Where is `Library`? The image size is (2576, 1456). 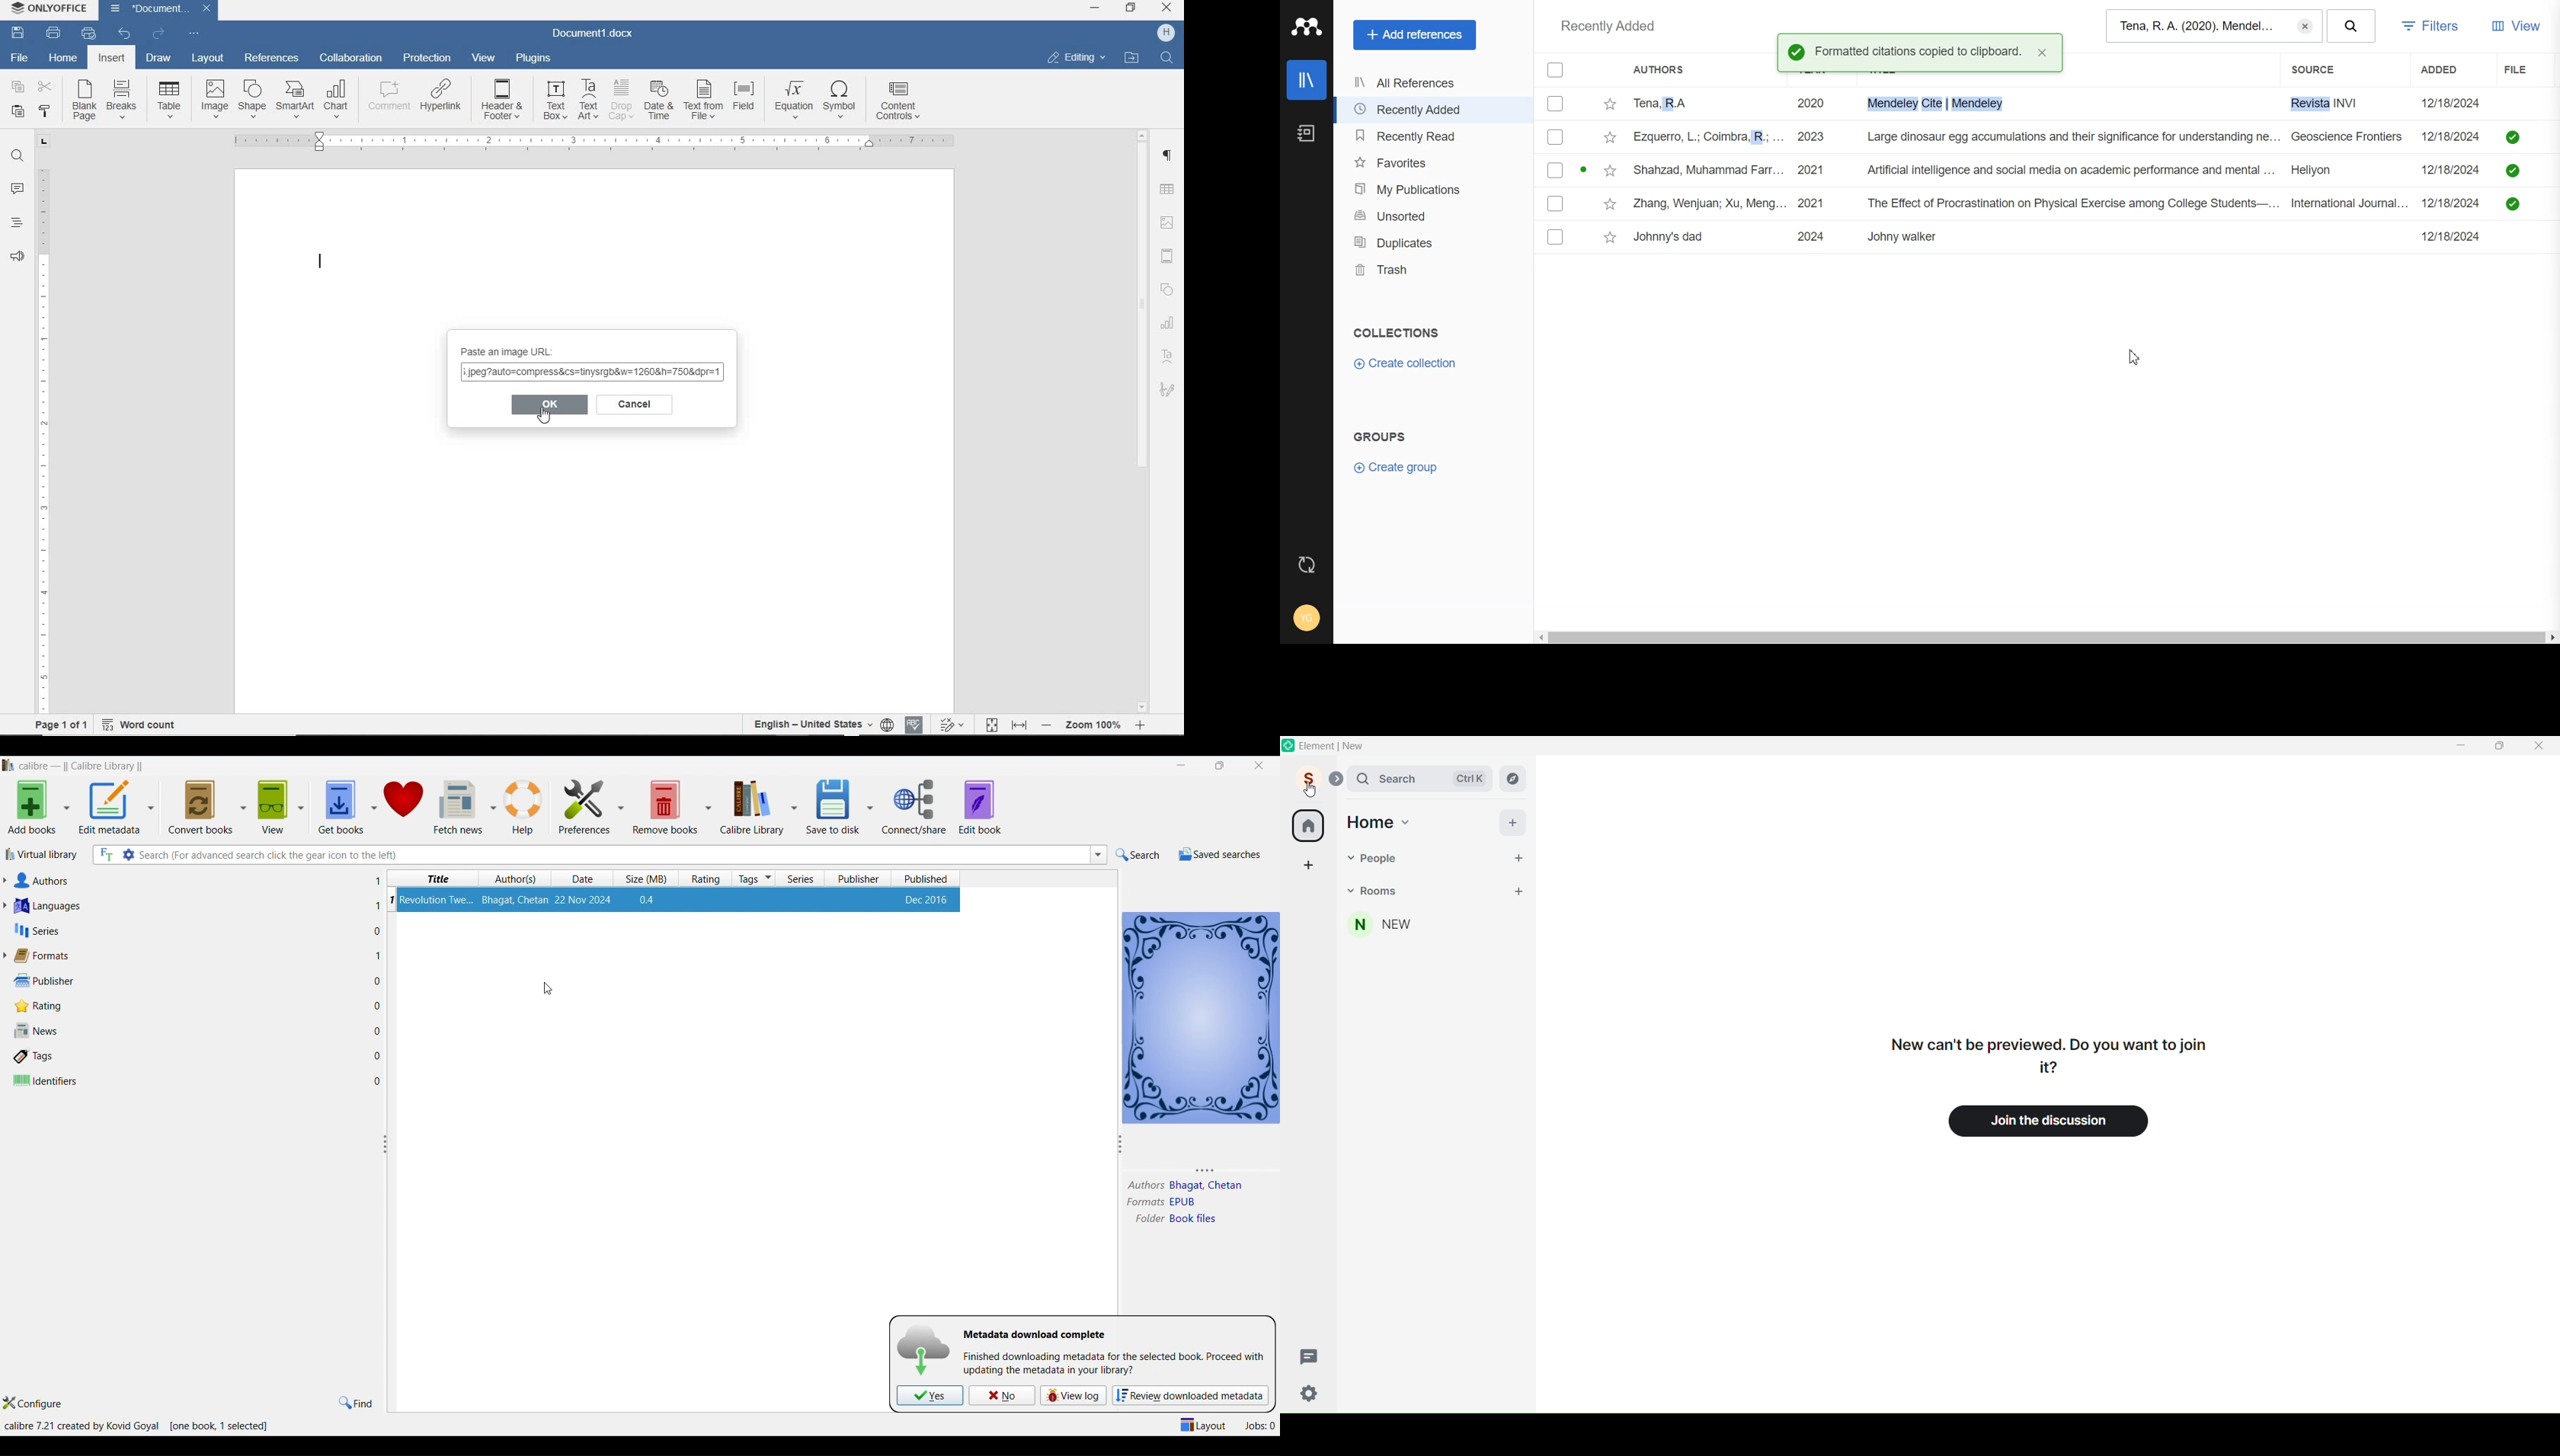 Library is located at coordinates (1307, 80).